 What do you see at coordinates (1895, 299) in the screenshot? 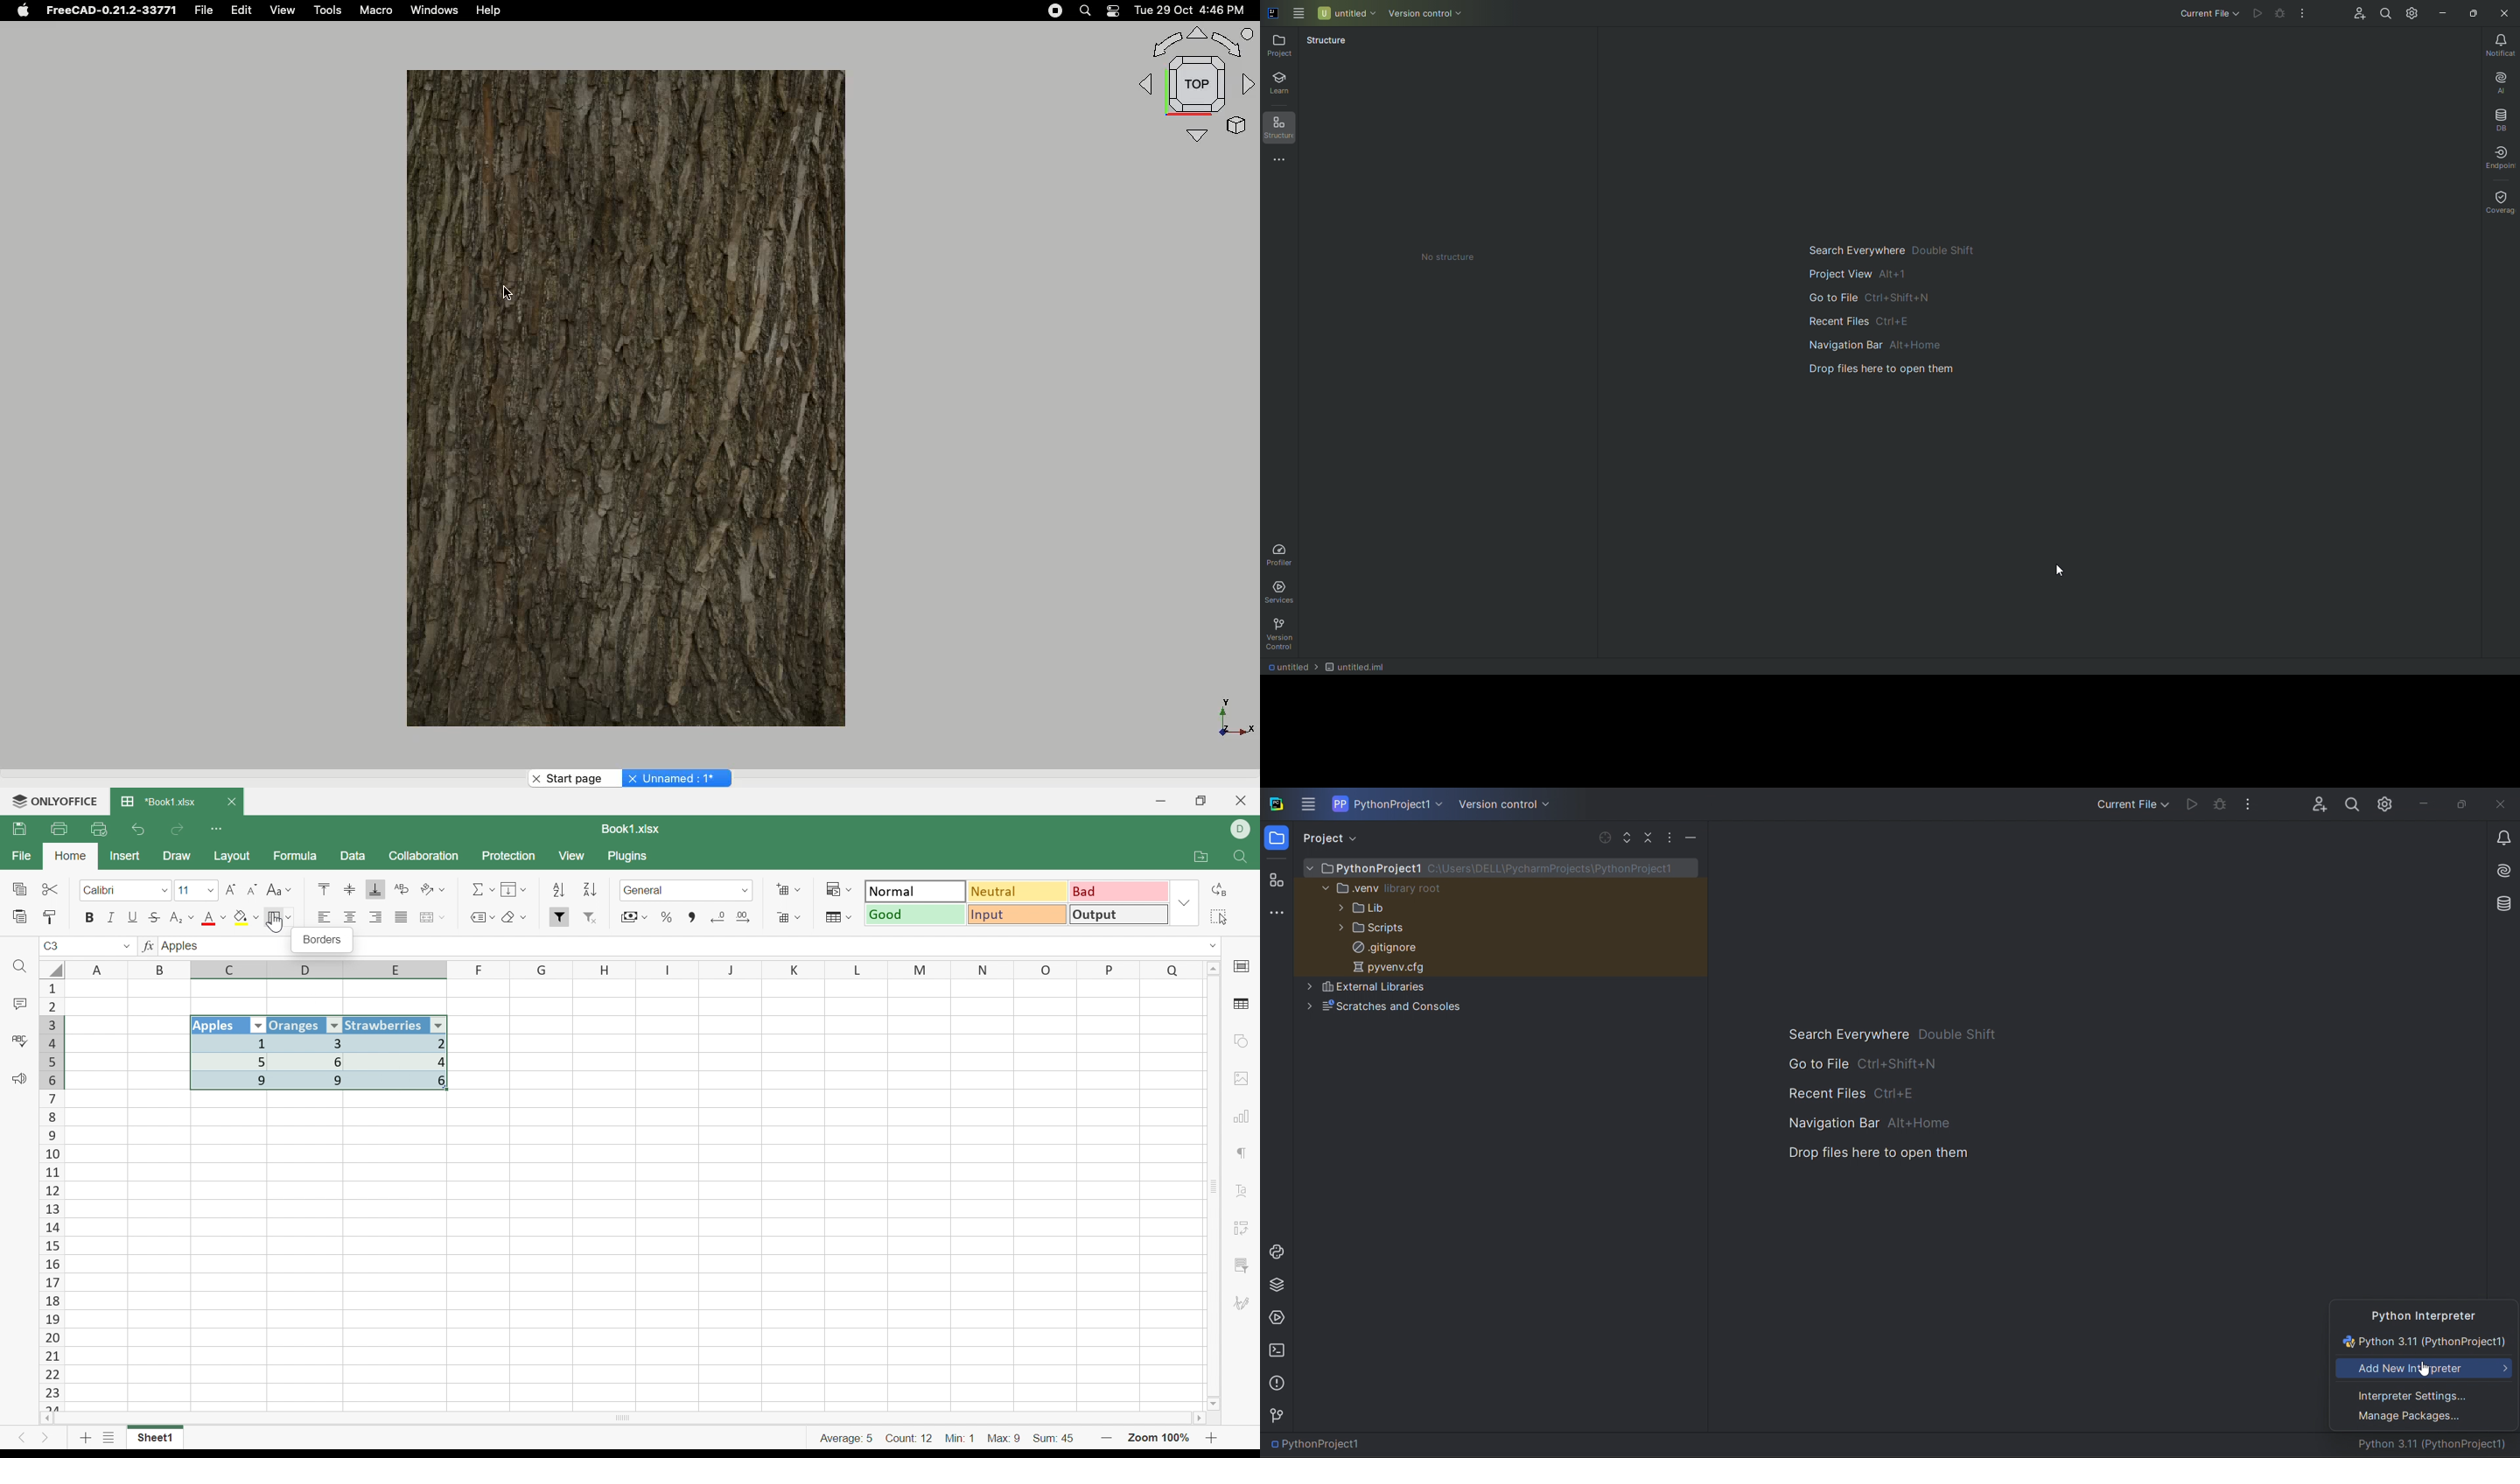
I see `go to file` at bounding box center [1895, 299].